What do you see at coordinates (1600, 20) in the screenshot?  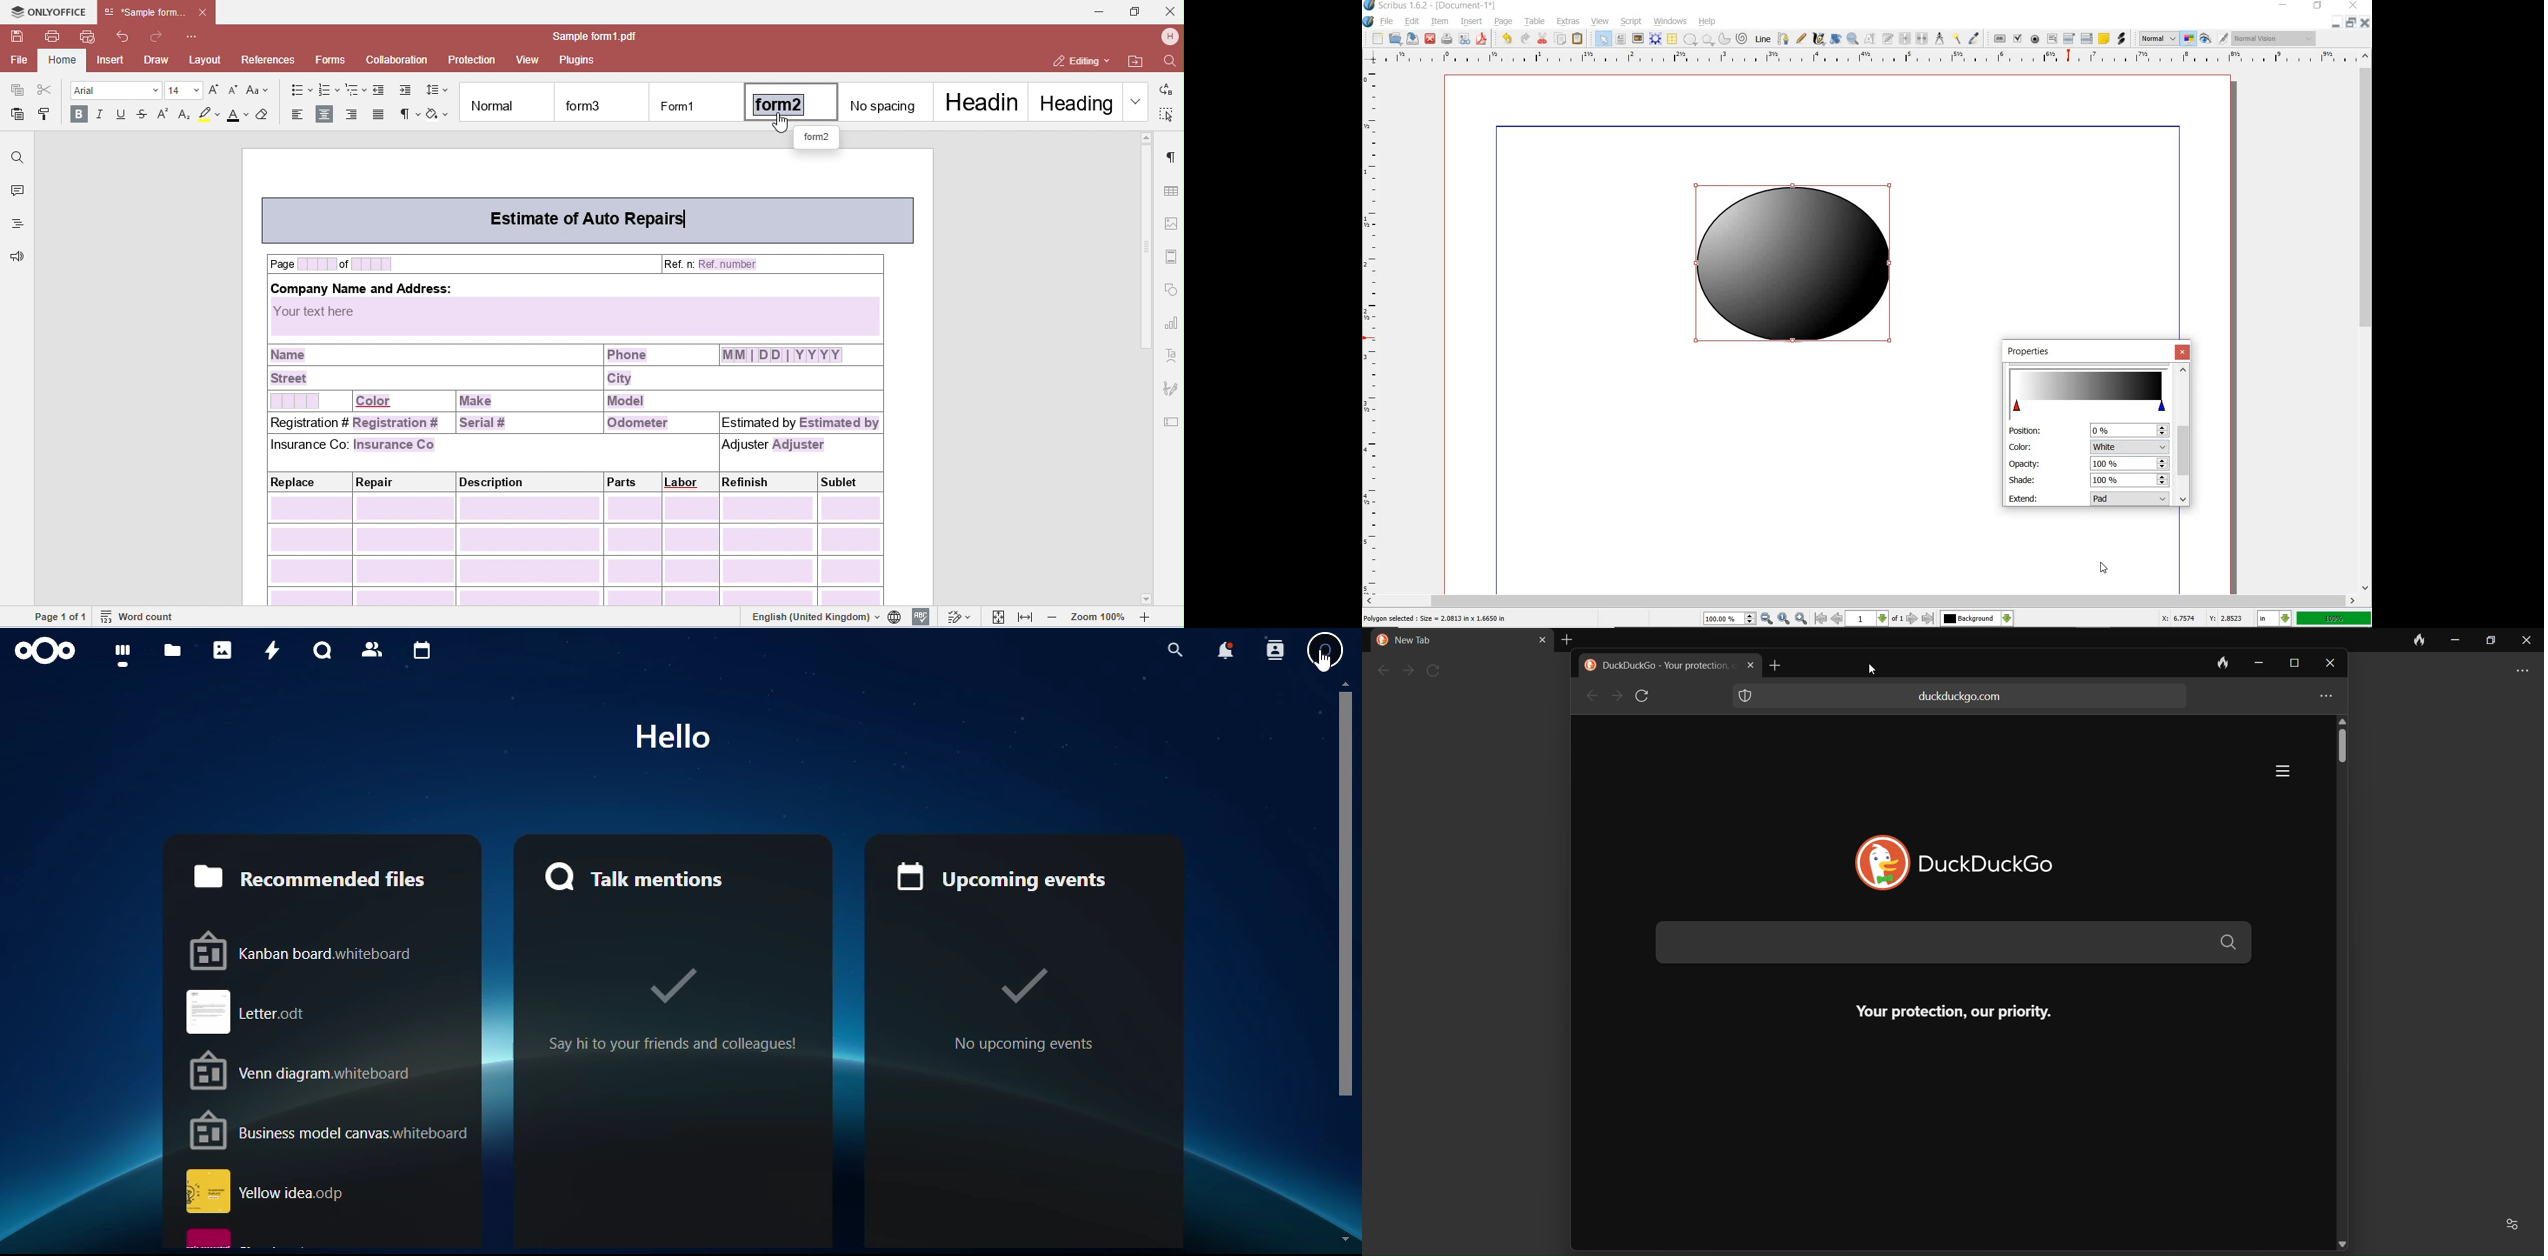 I see `VIEW` at bounding box center [1600, 20].